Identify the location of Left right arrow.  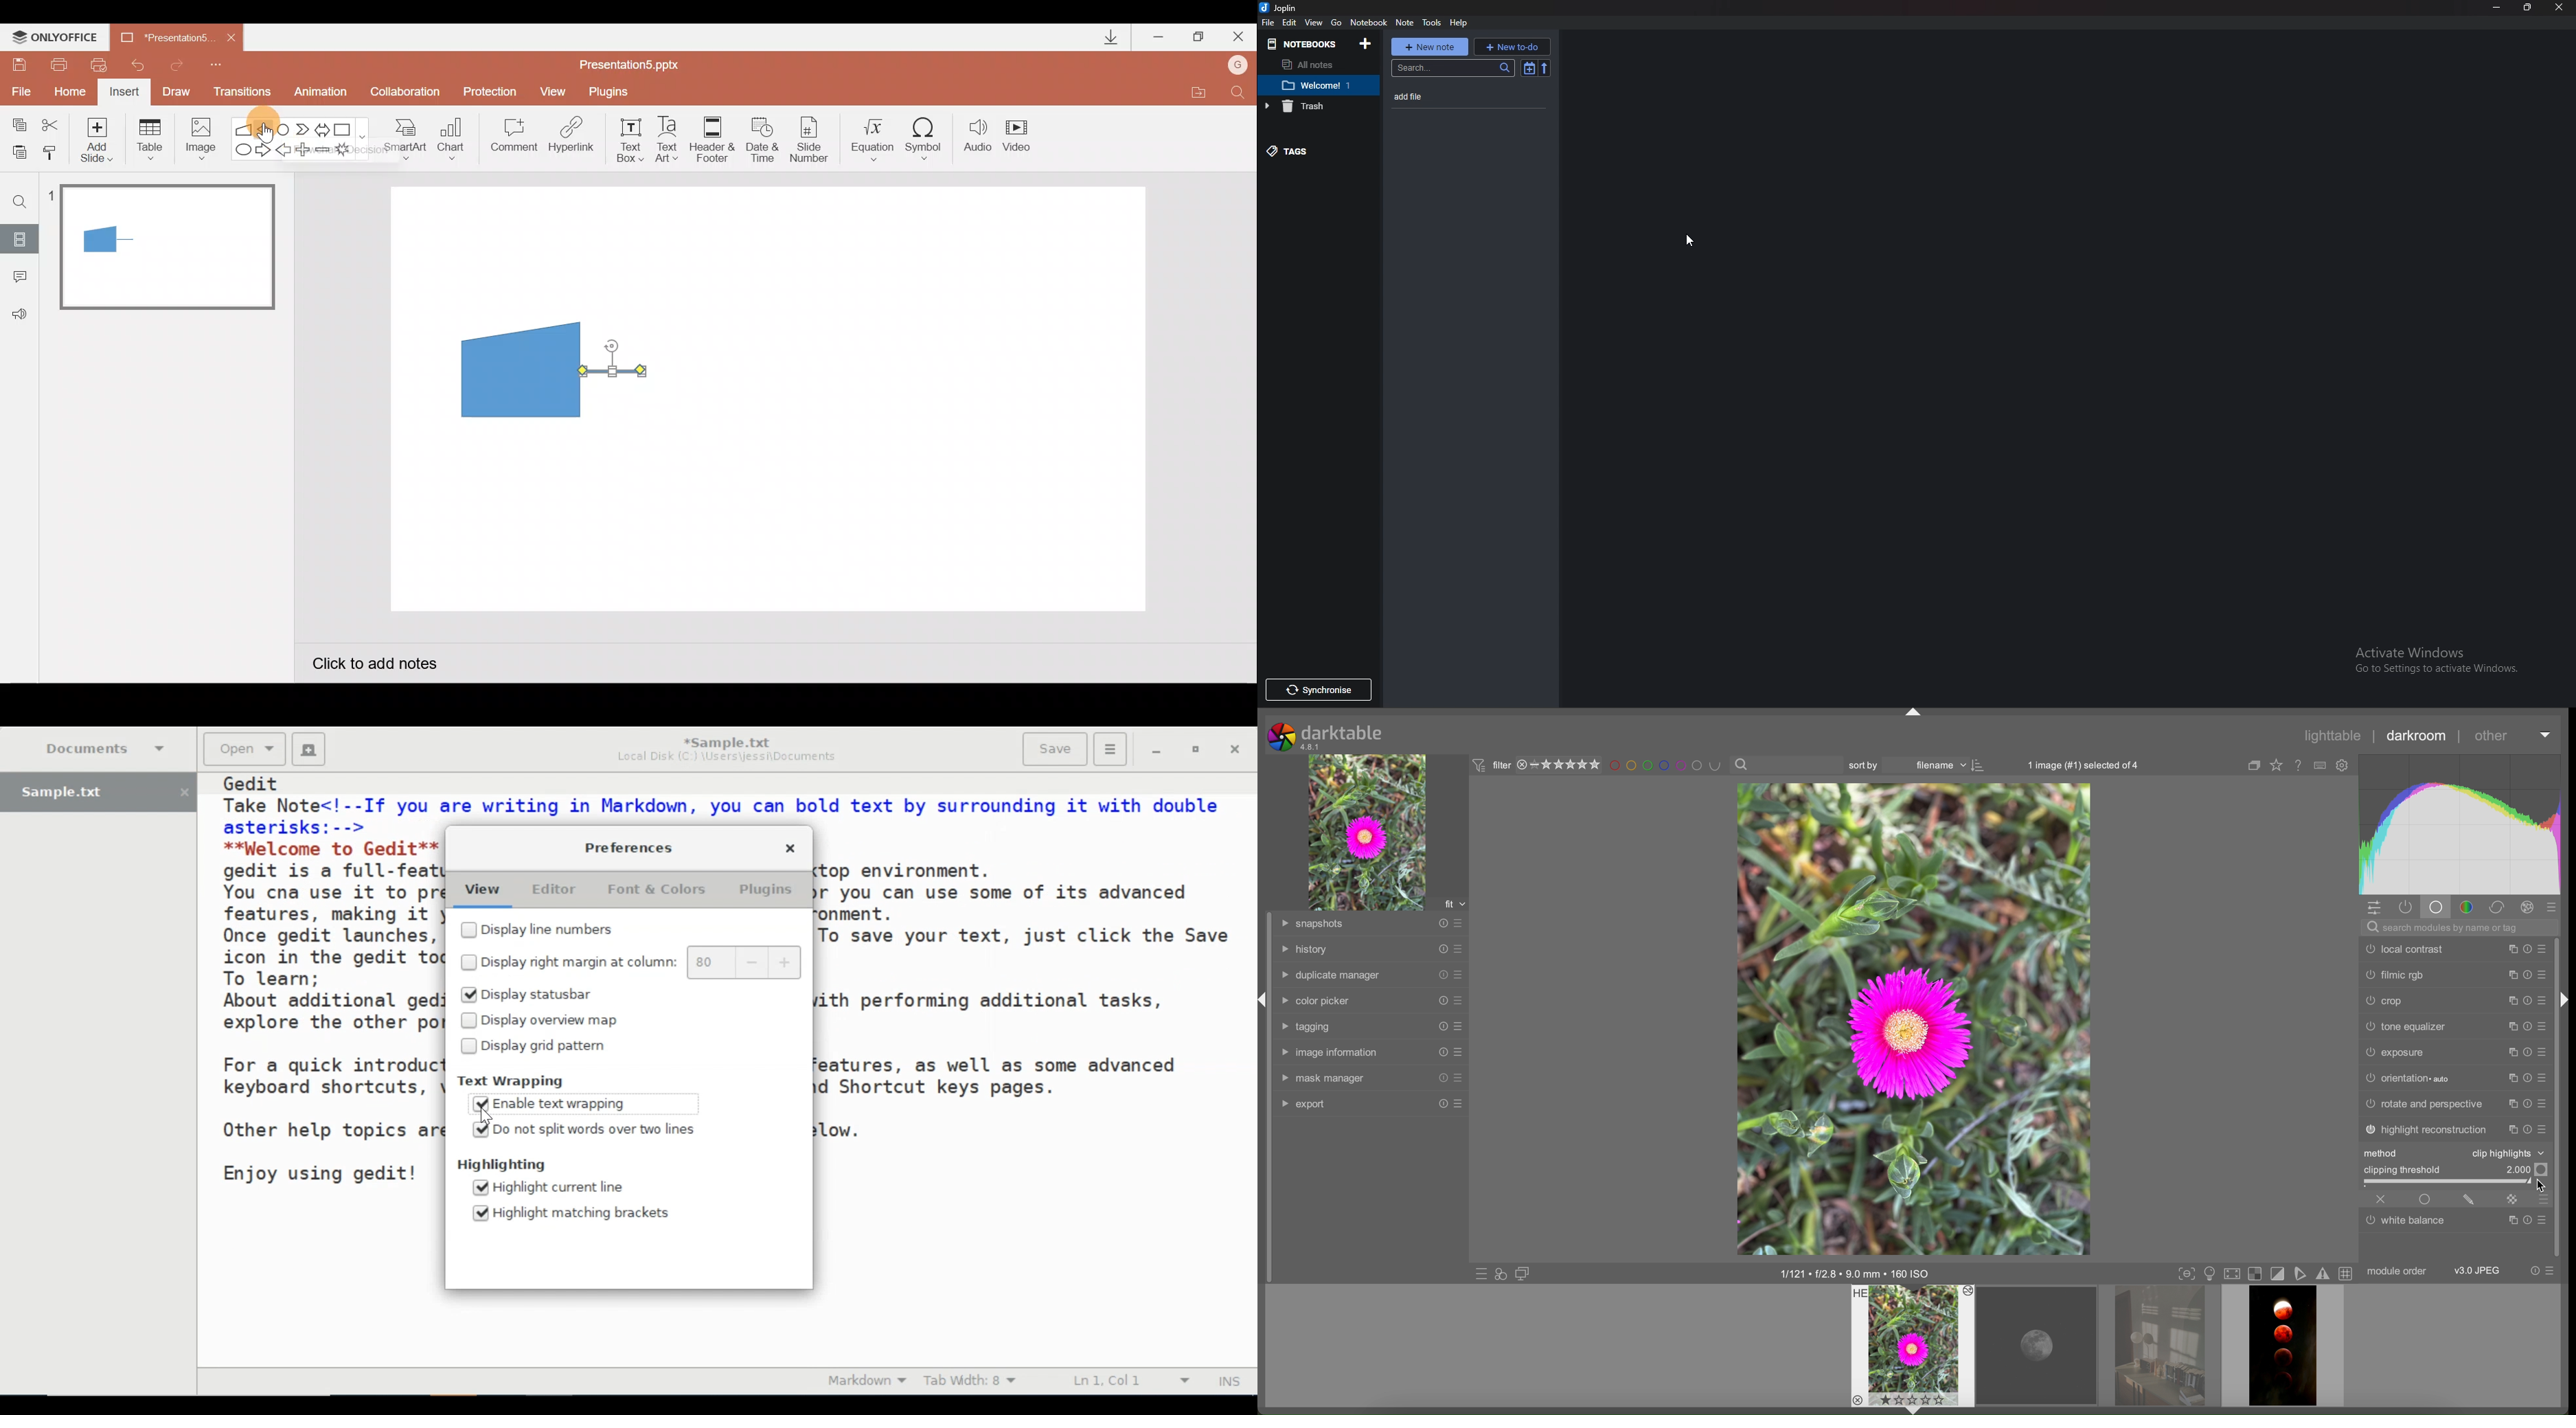
(324, 127).